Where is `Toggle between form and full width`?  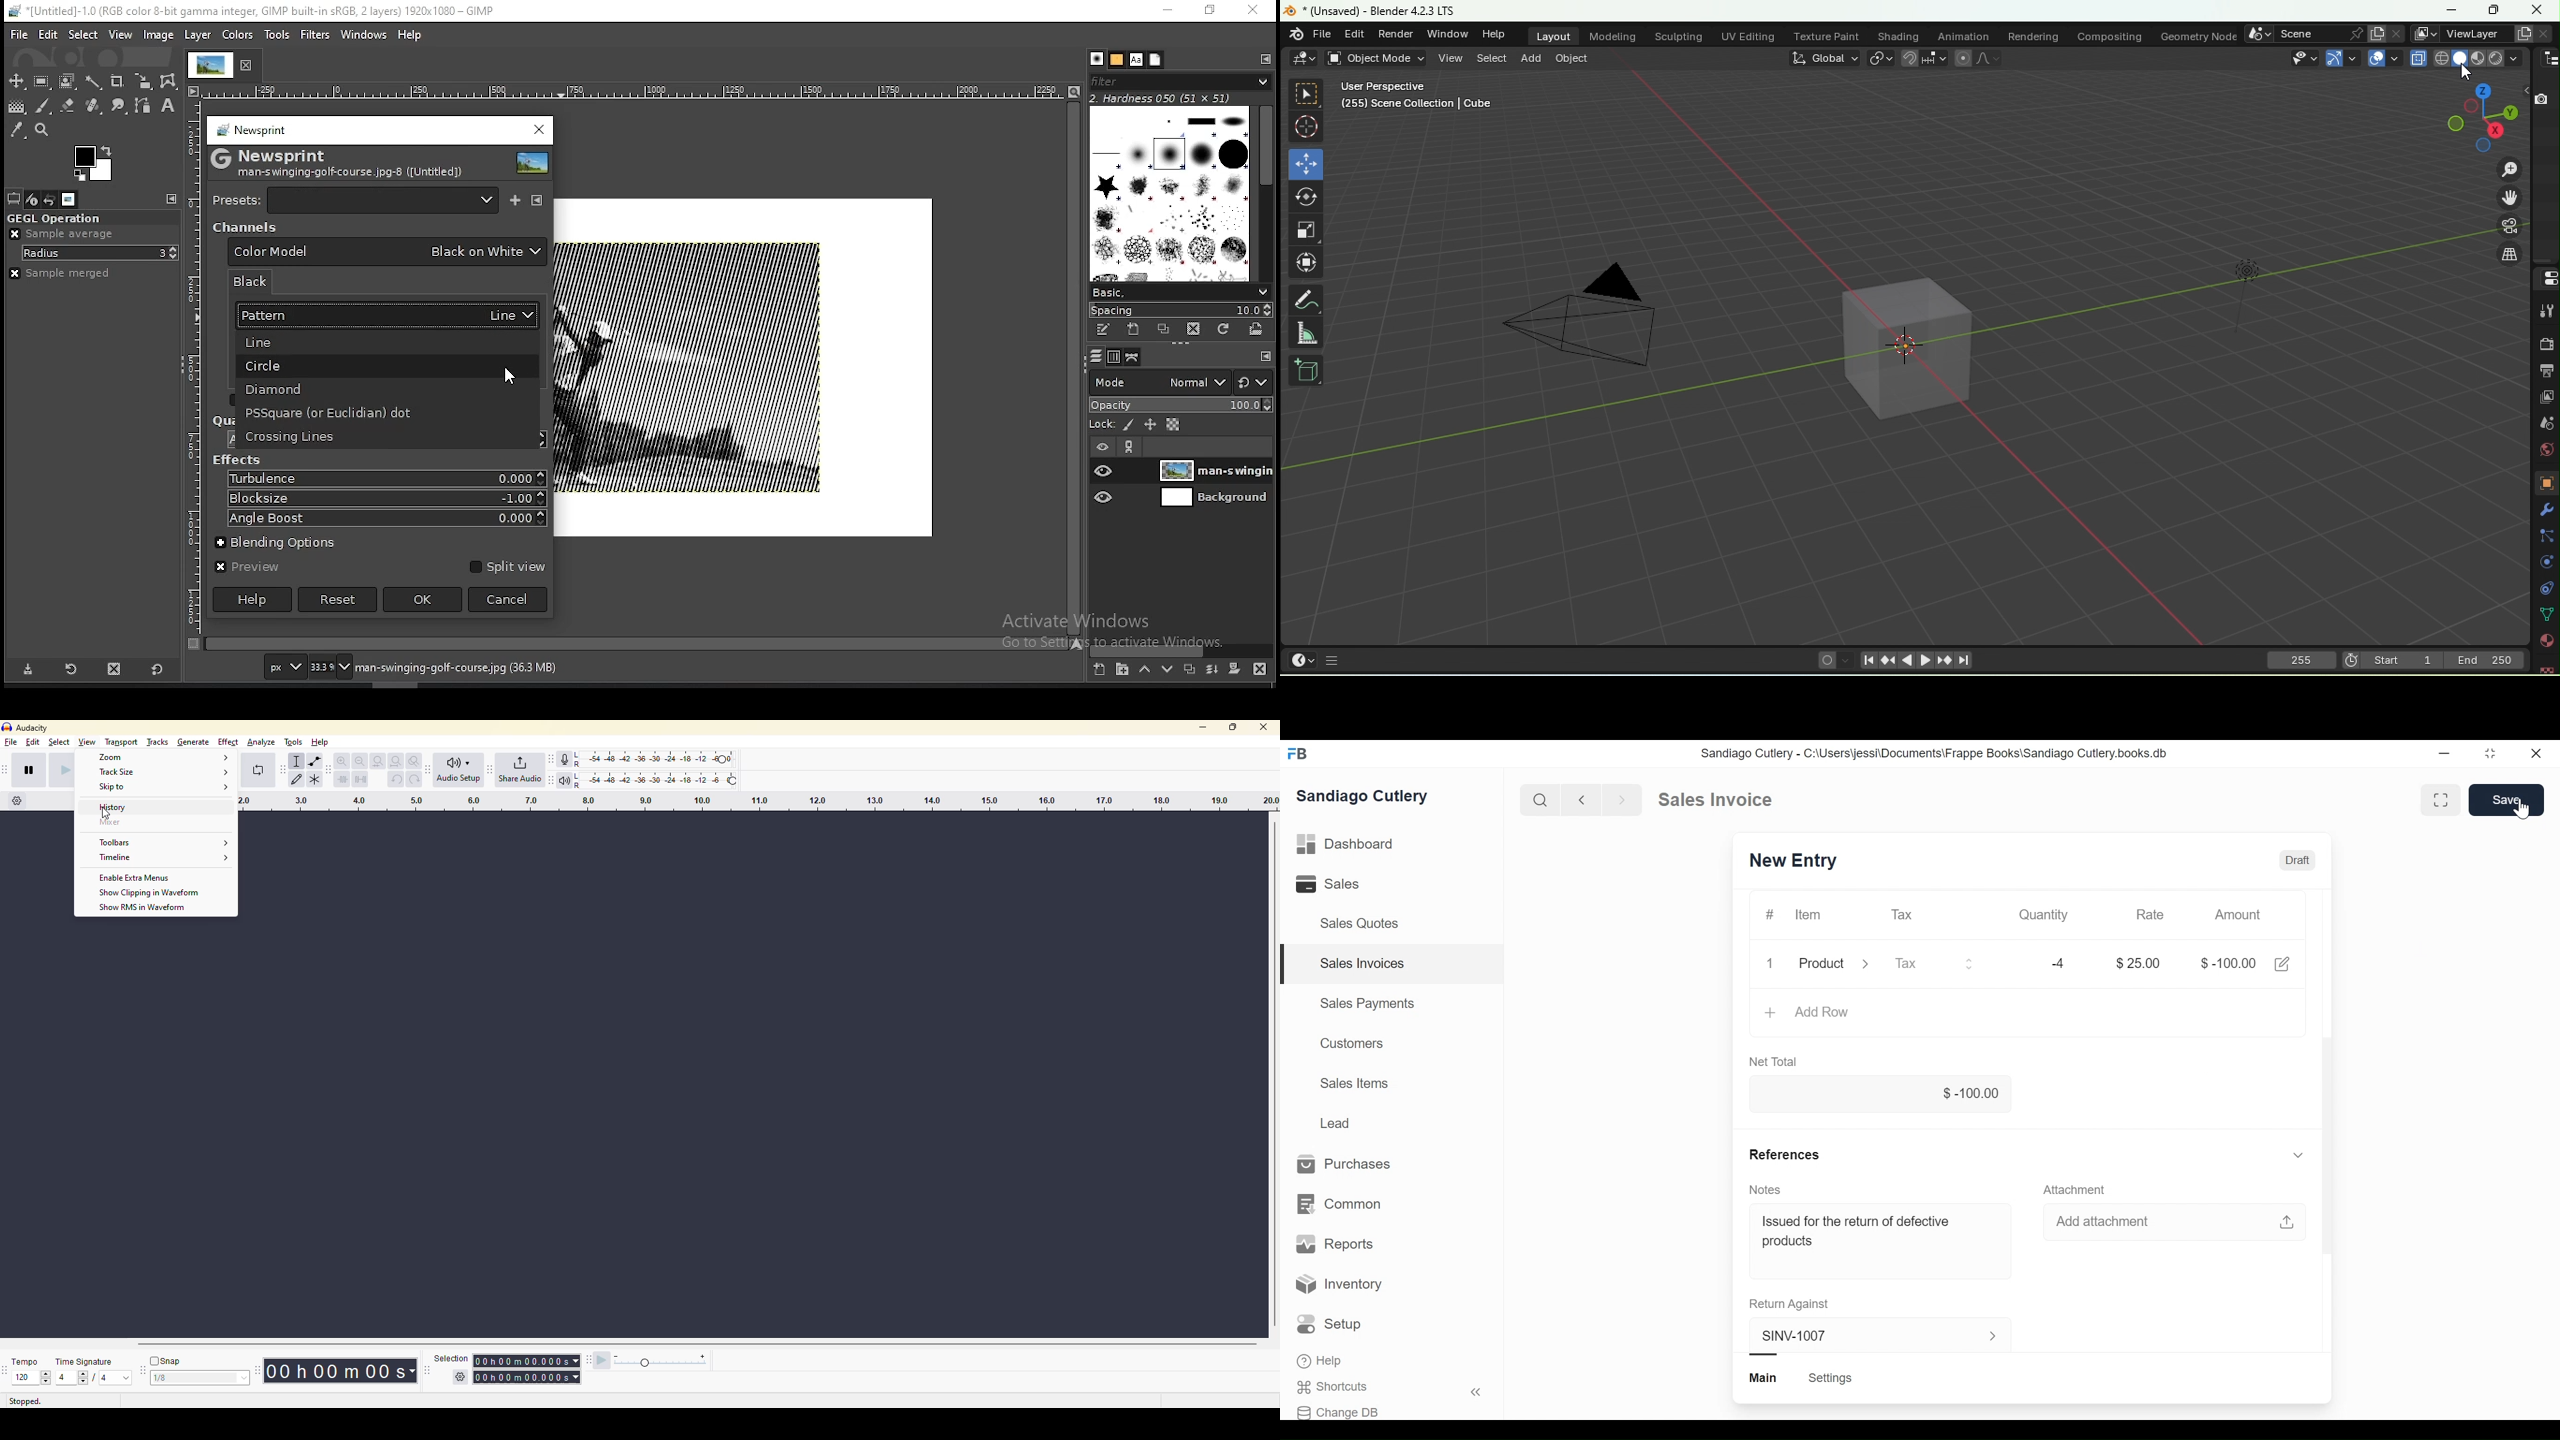
Toggle between form and full width is located at coordinates (2441, 800).